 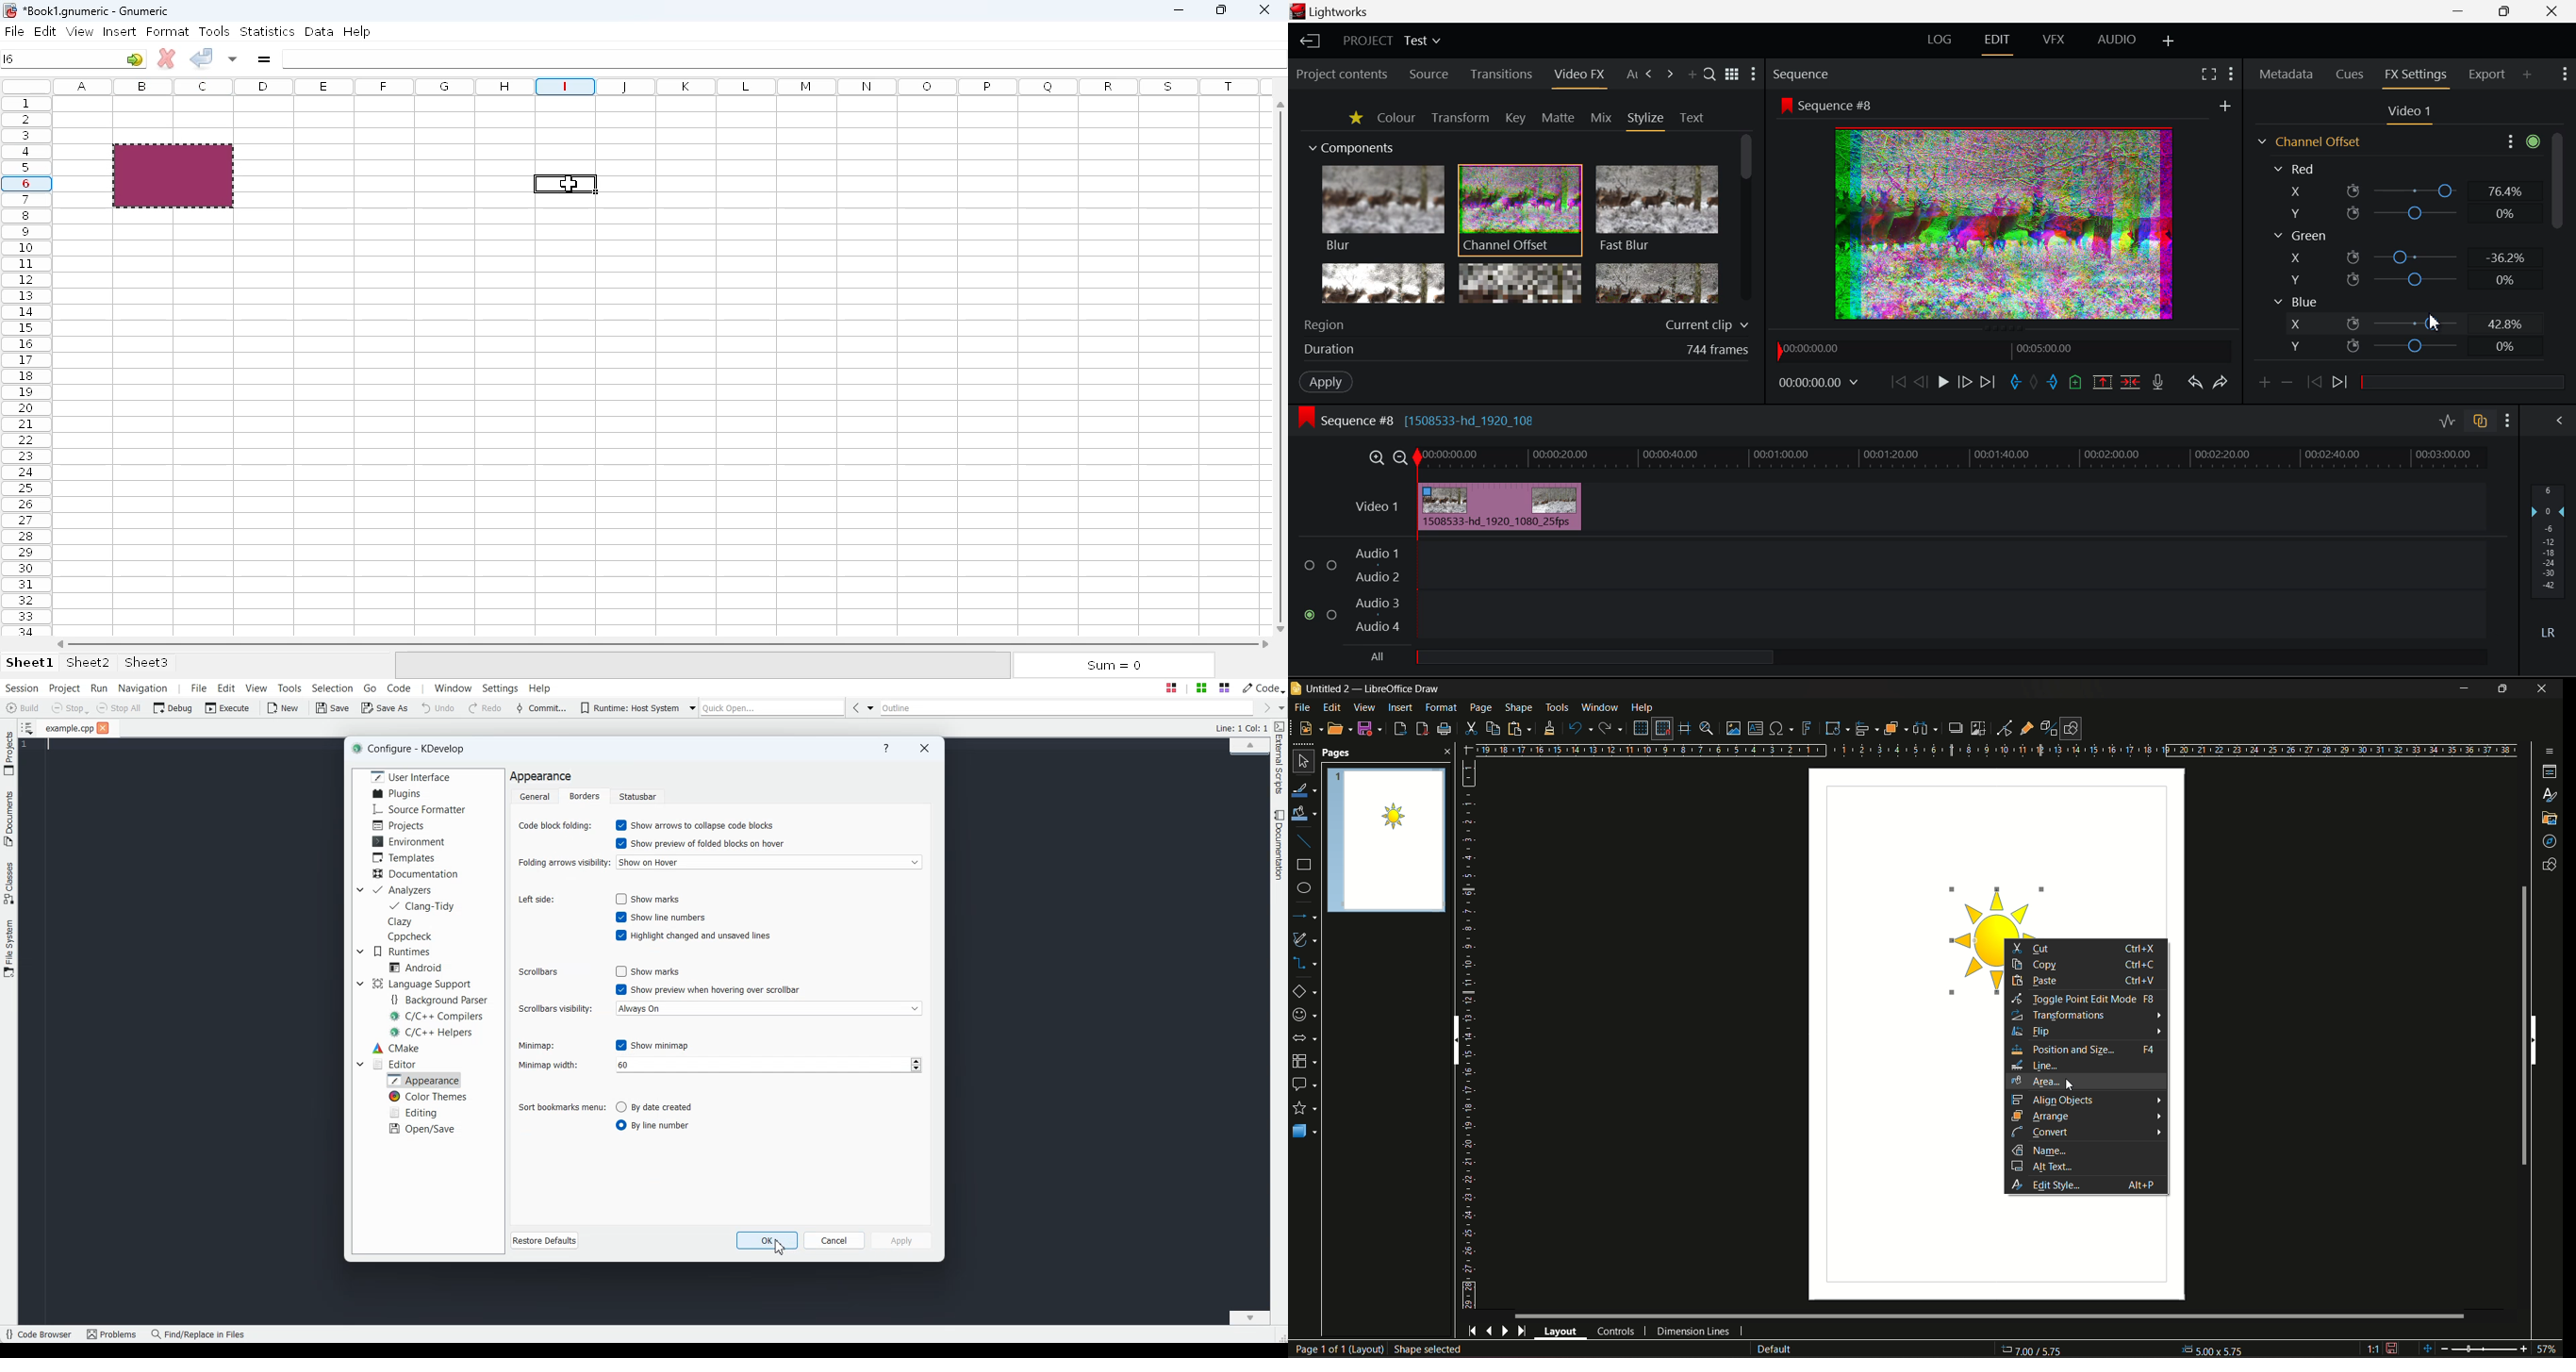 What do you see at coordinates (2053, 1099) in the screenshot?
I see `align objects` at bounding box center [2053, 1099].